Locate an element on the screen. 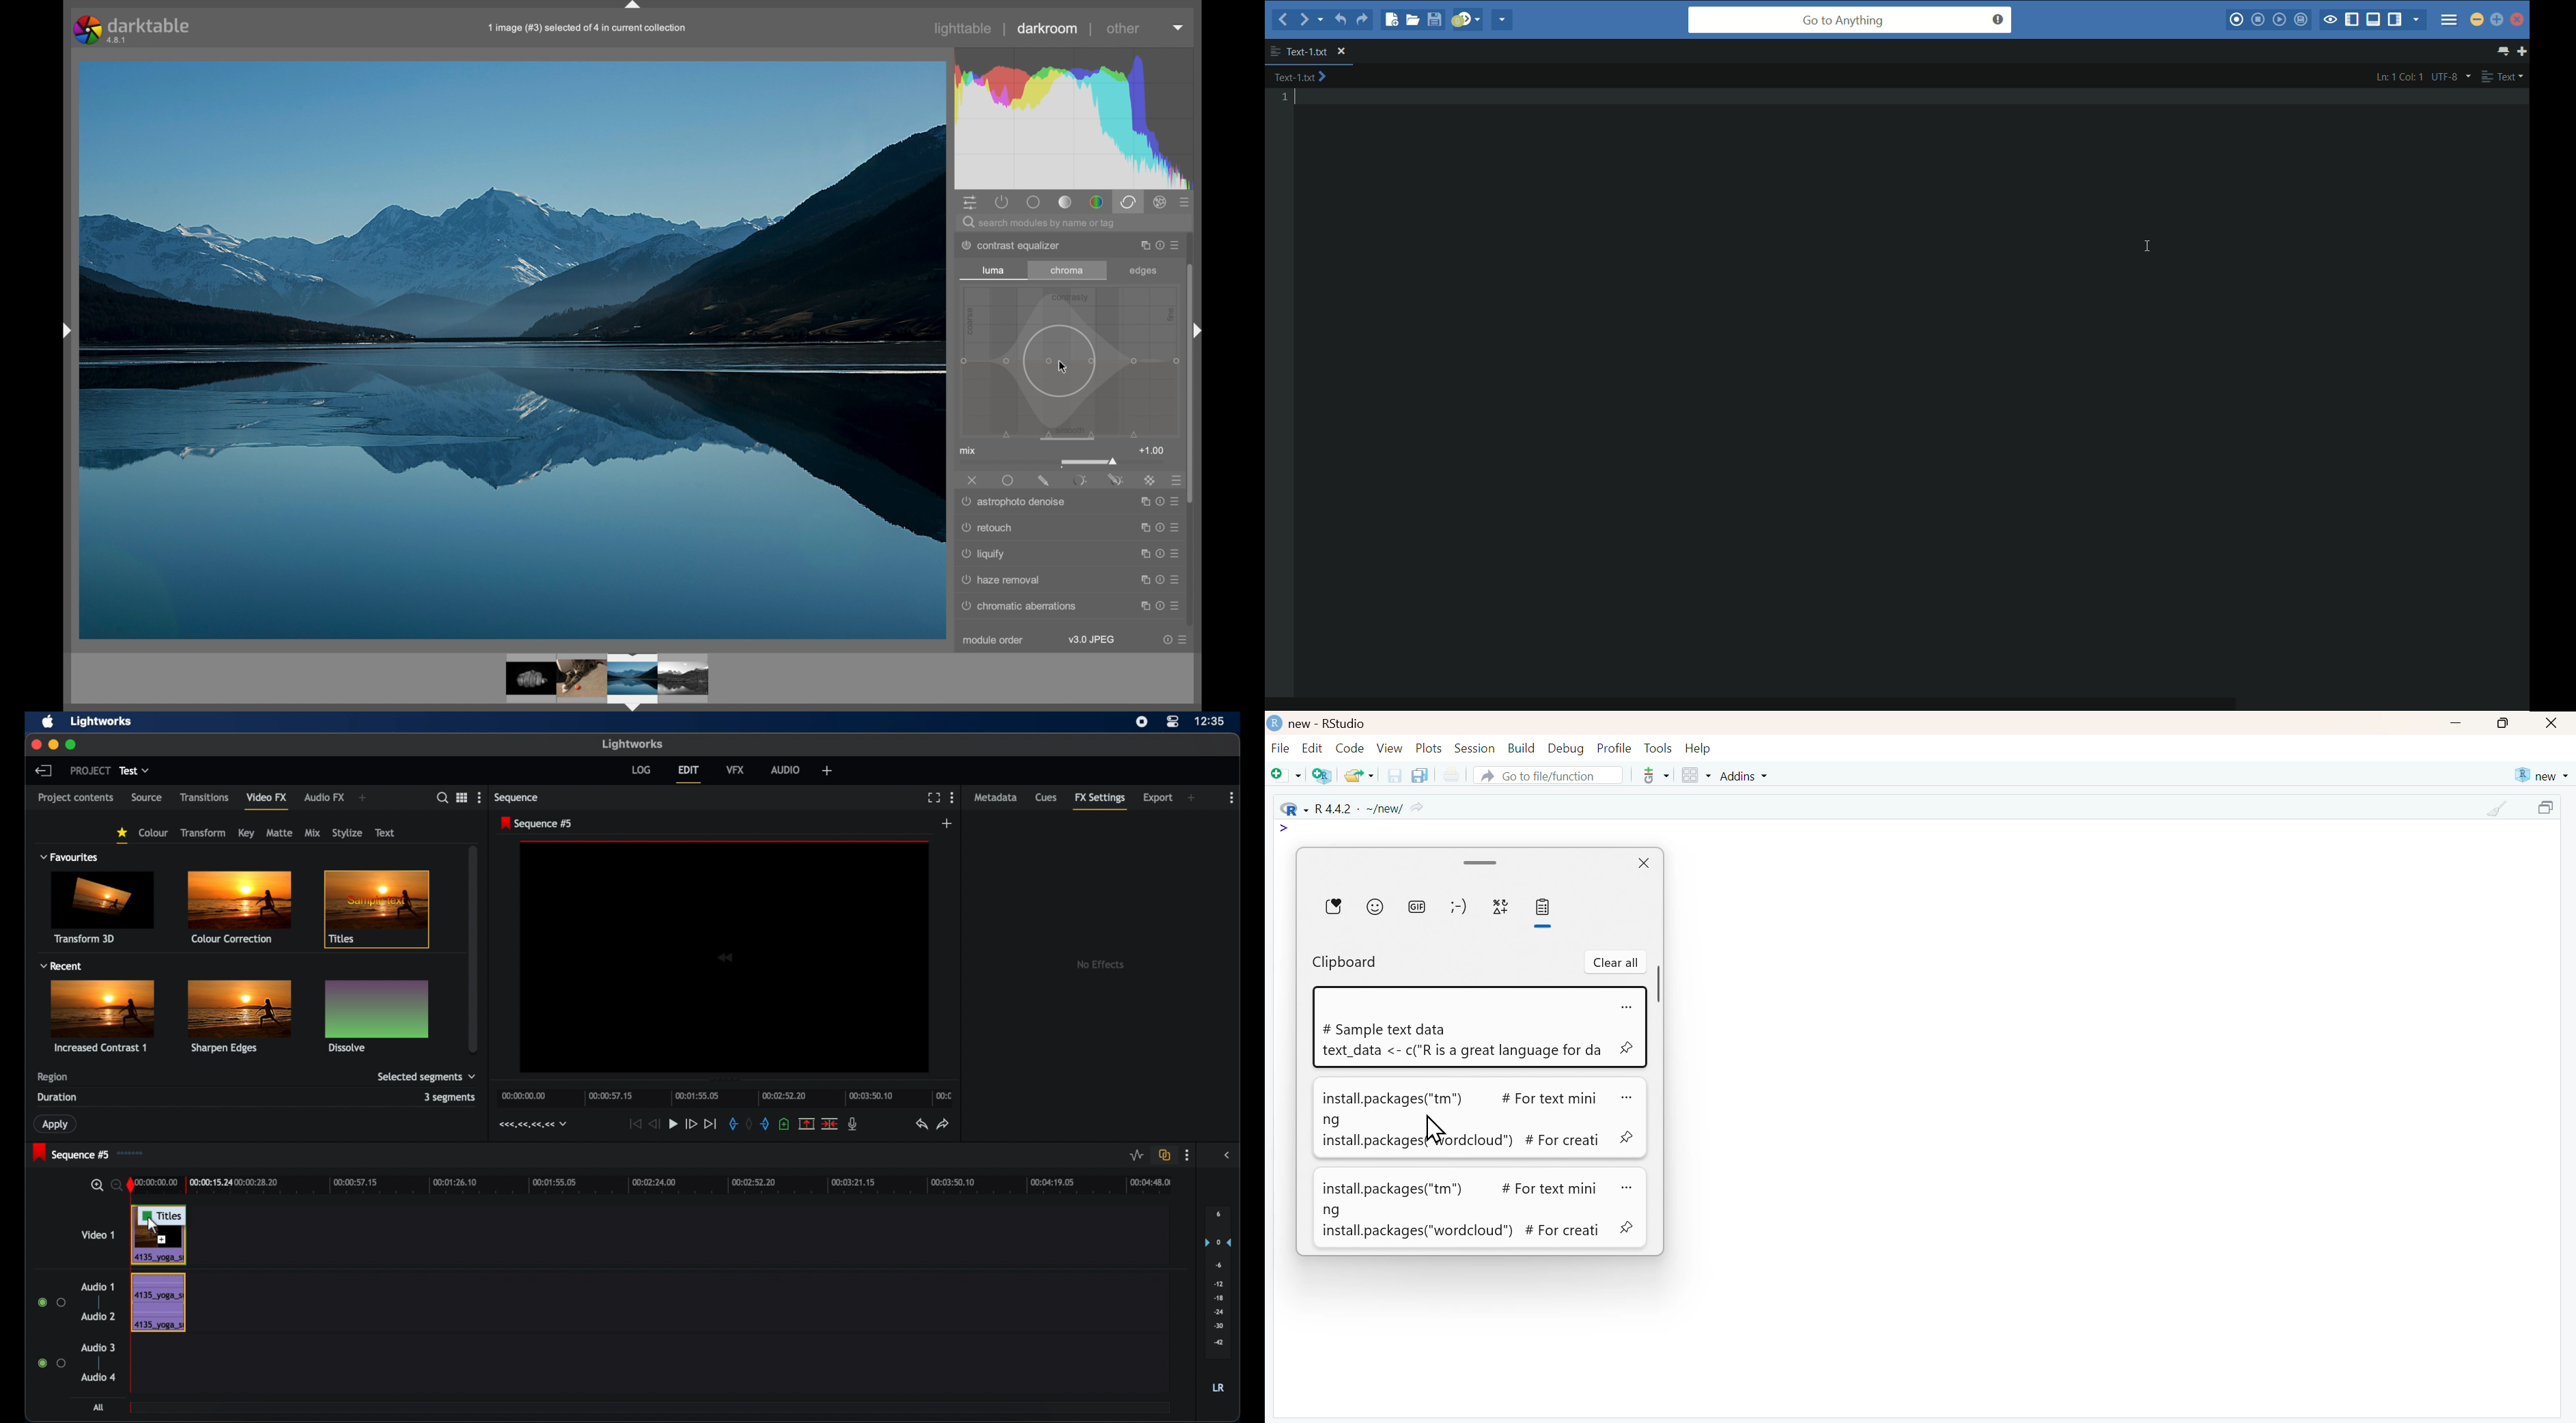 Image resolution: width=2576 pixels, height=1428 pixels. metadata is located at coordinates (996, 796).